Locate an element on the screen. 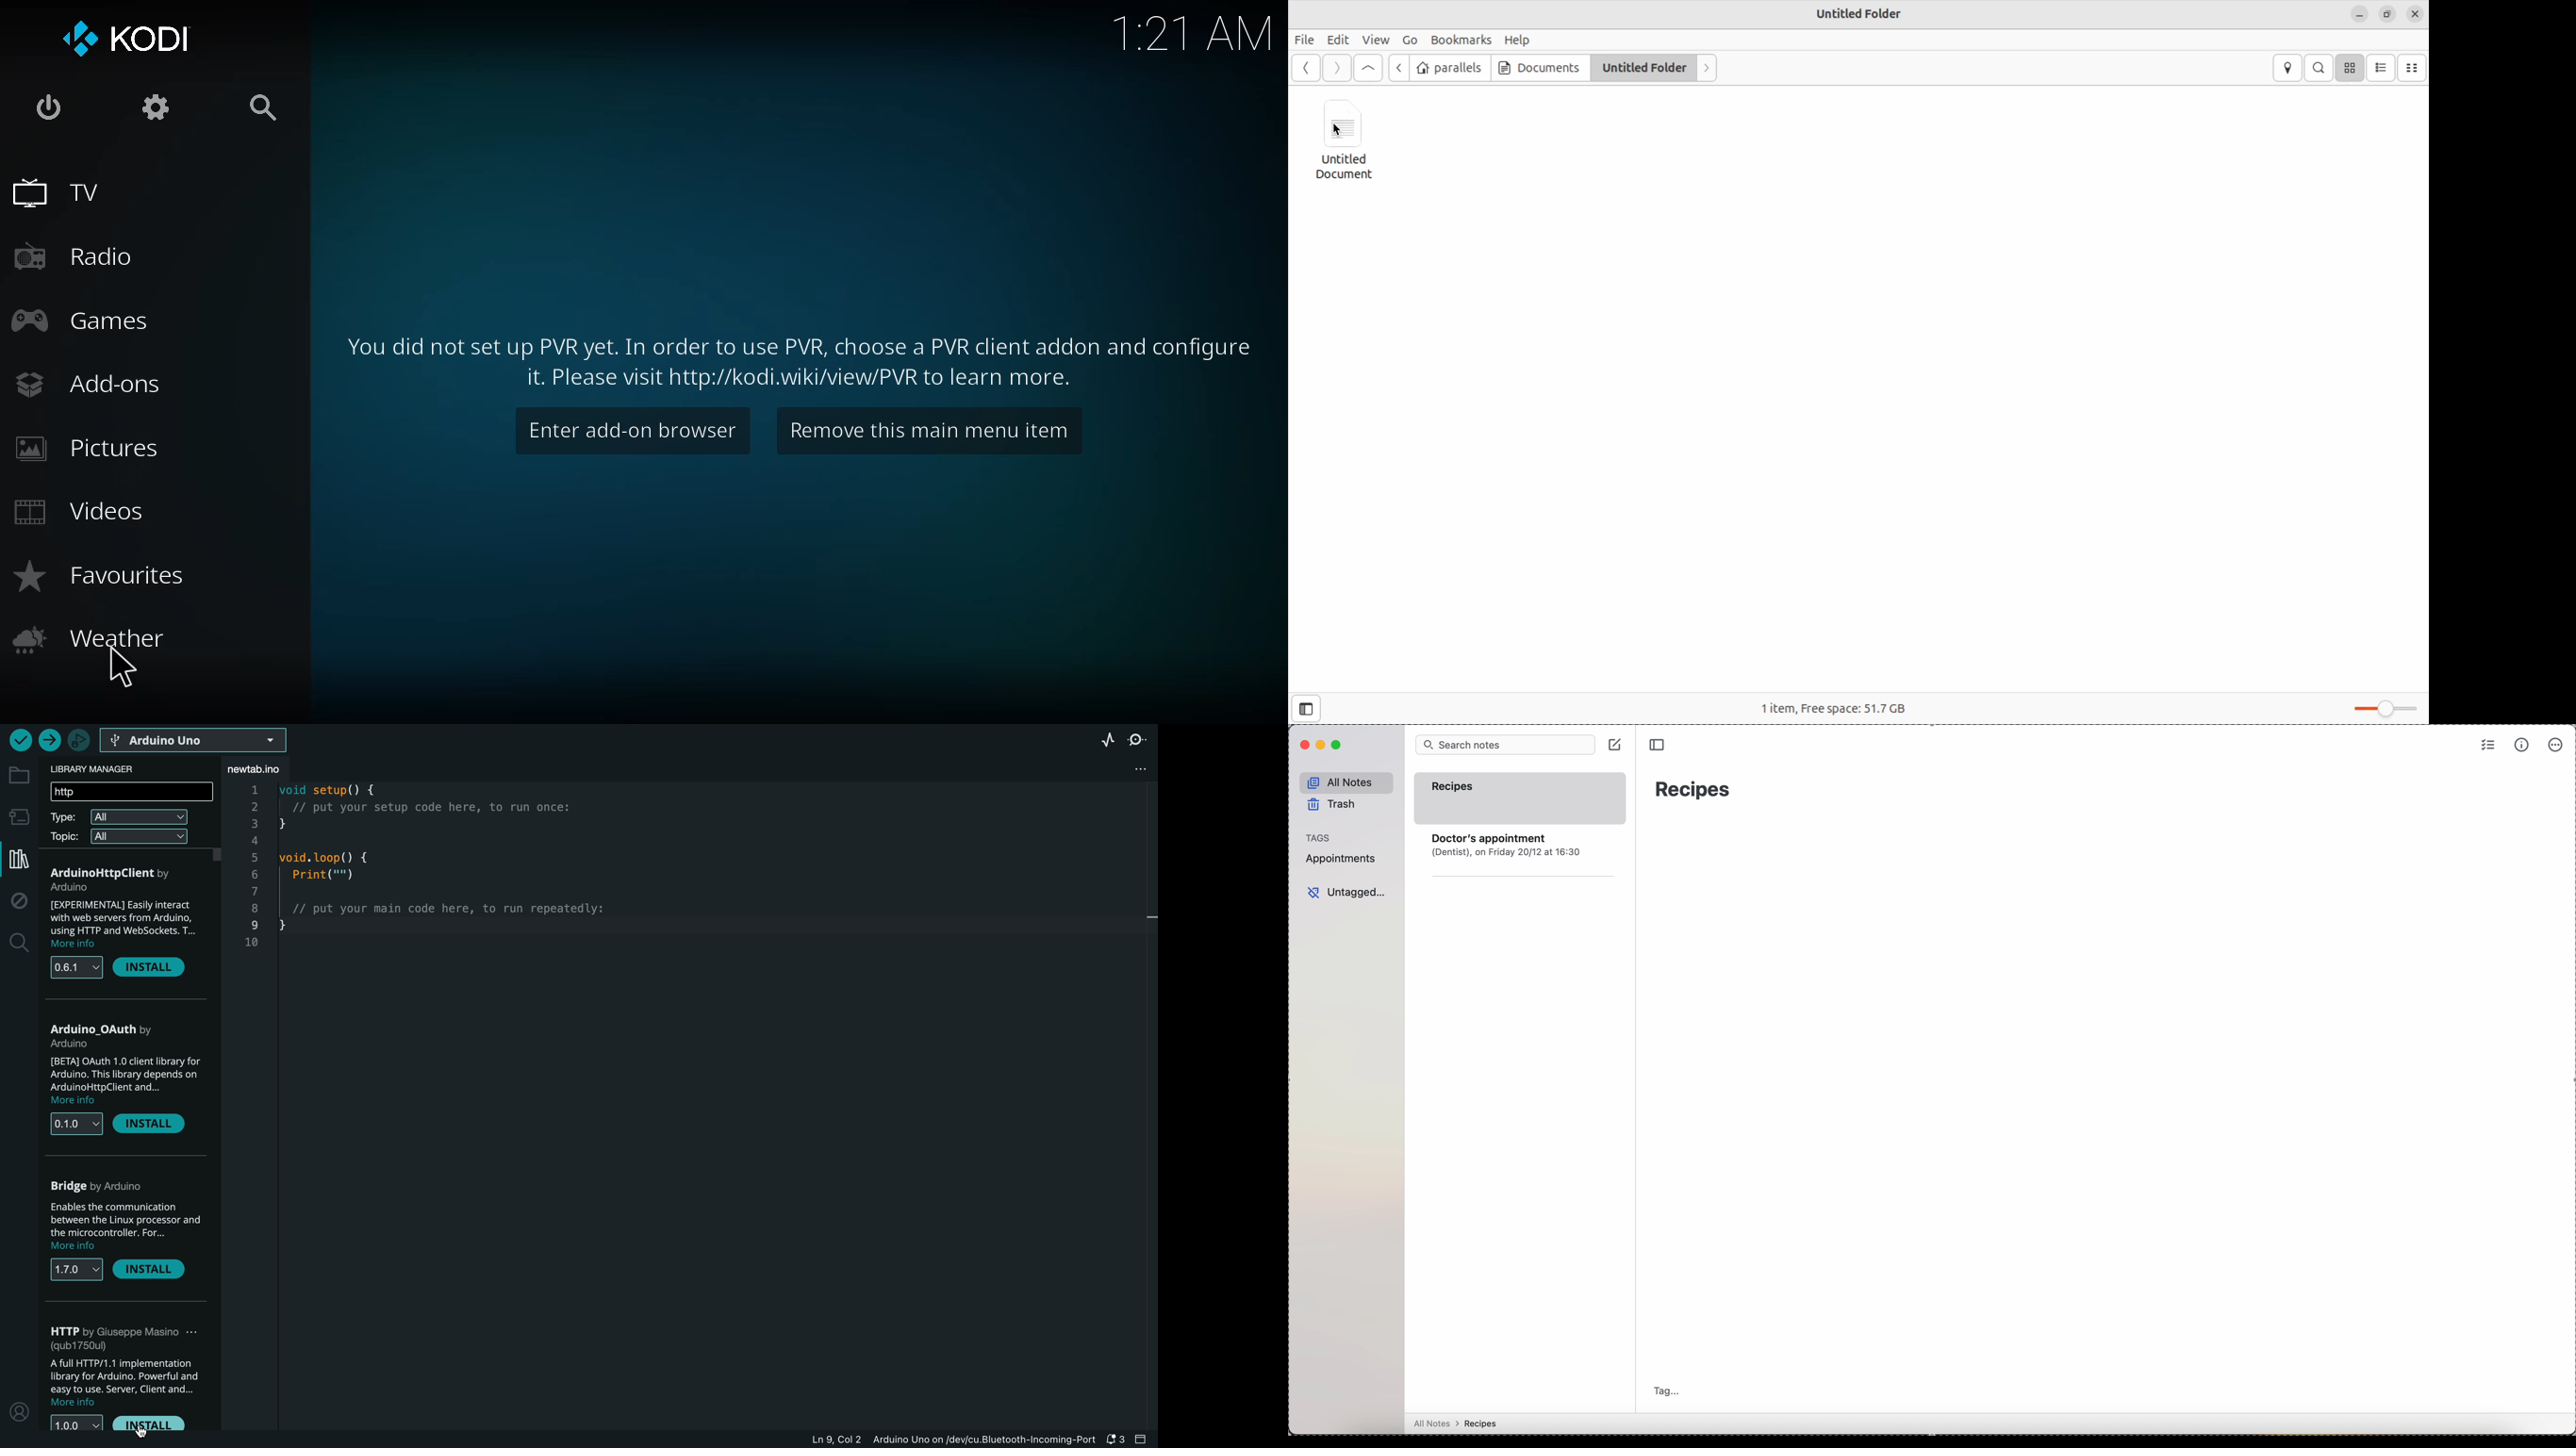  install is located at coordinates (154, 967).